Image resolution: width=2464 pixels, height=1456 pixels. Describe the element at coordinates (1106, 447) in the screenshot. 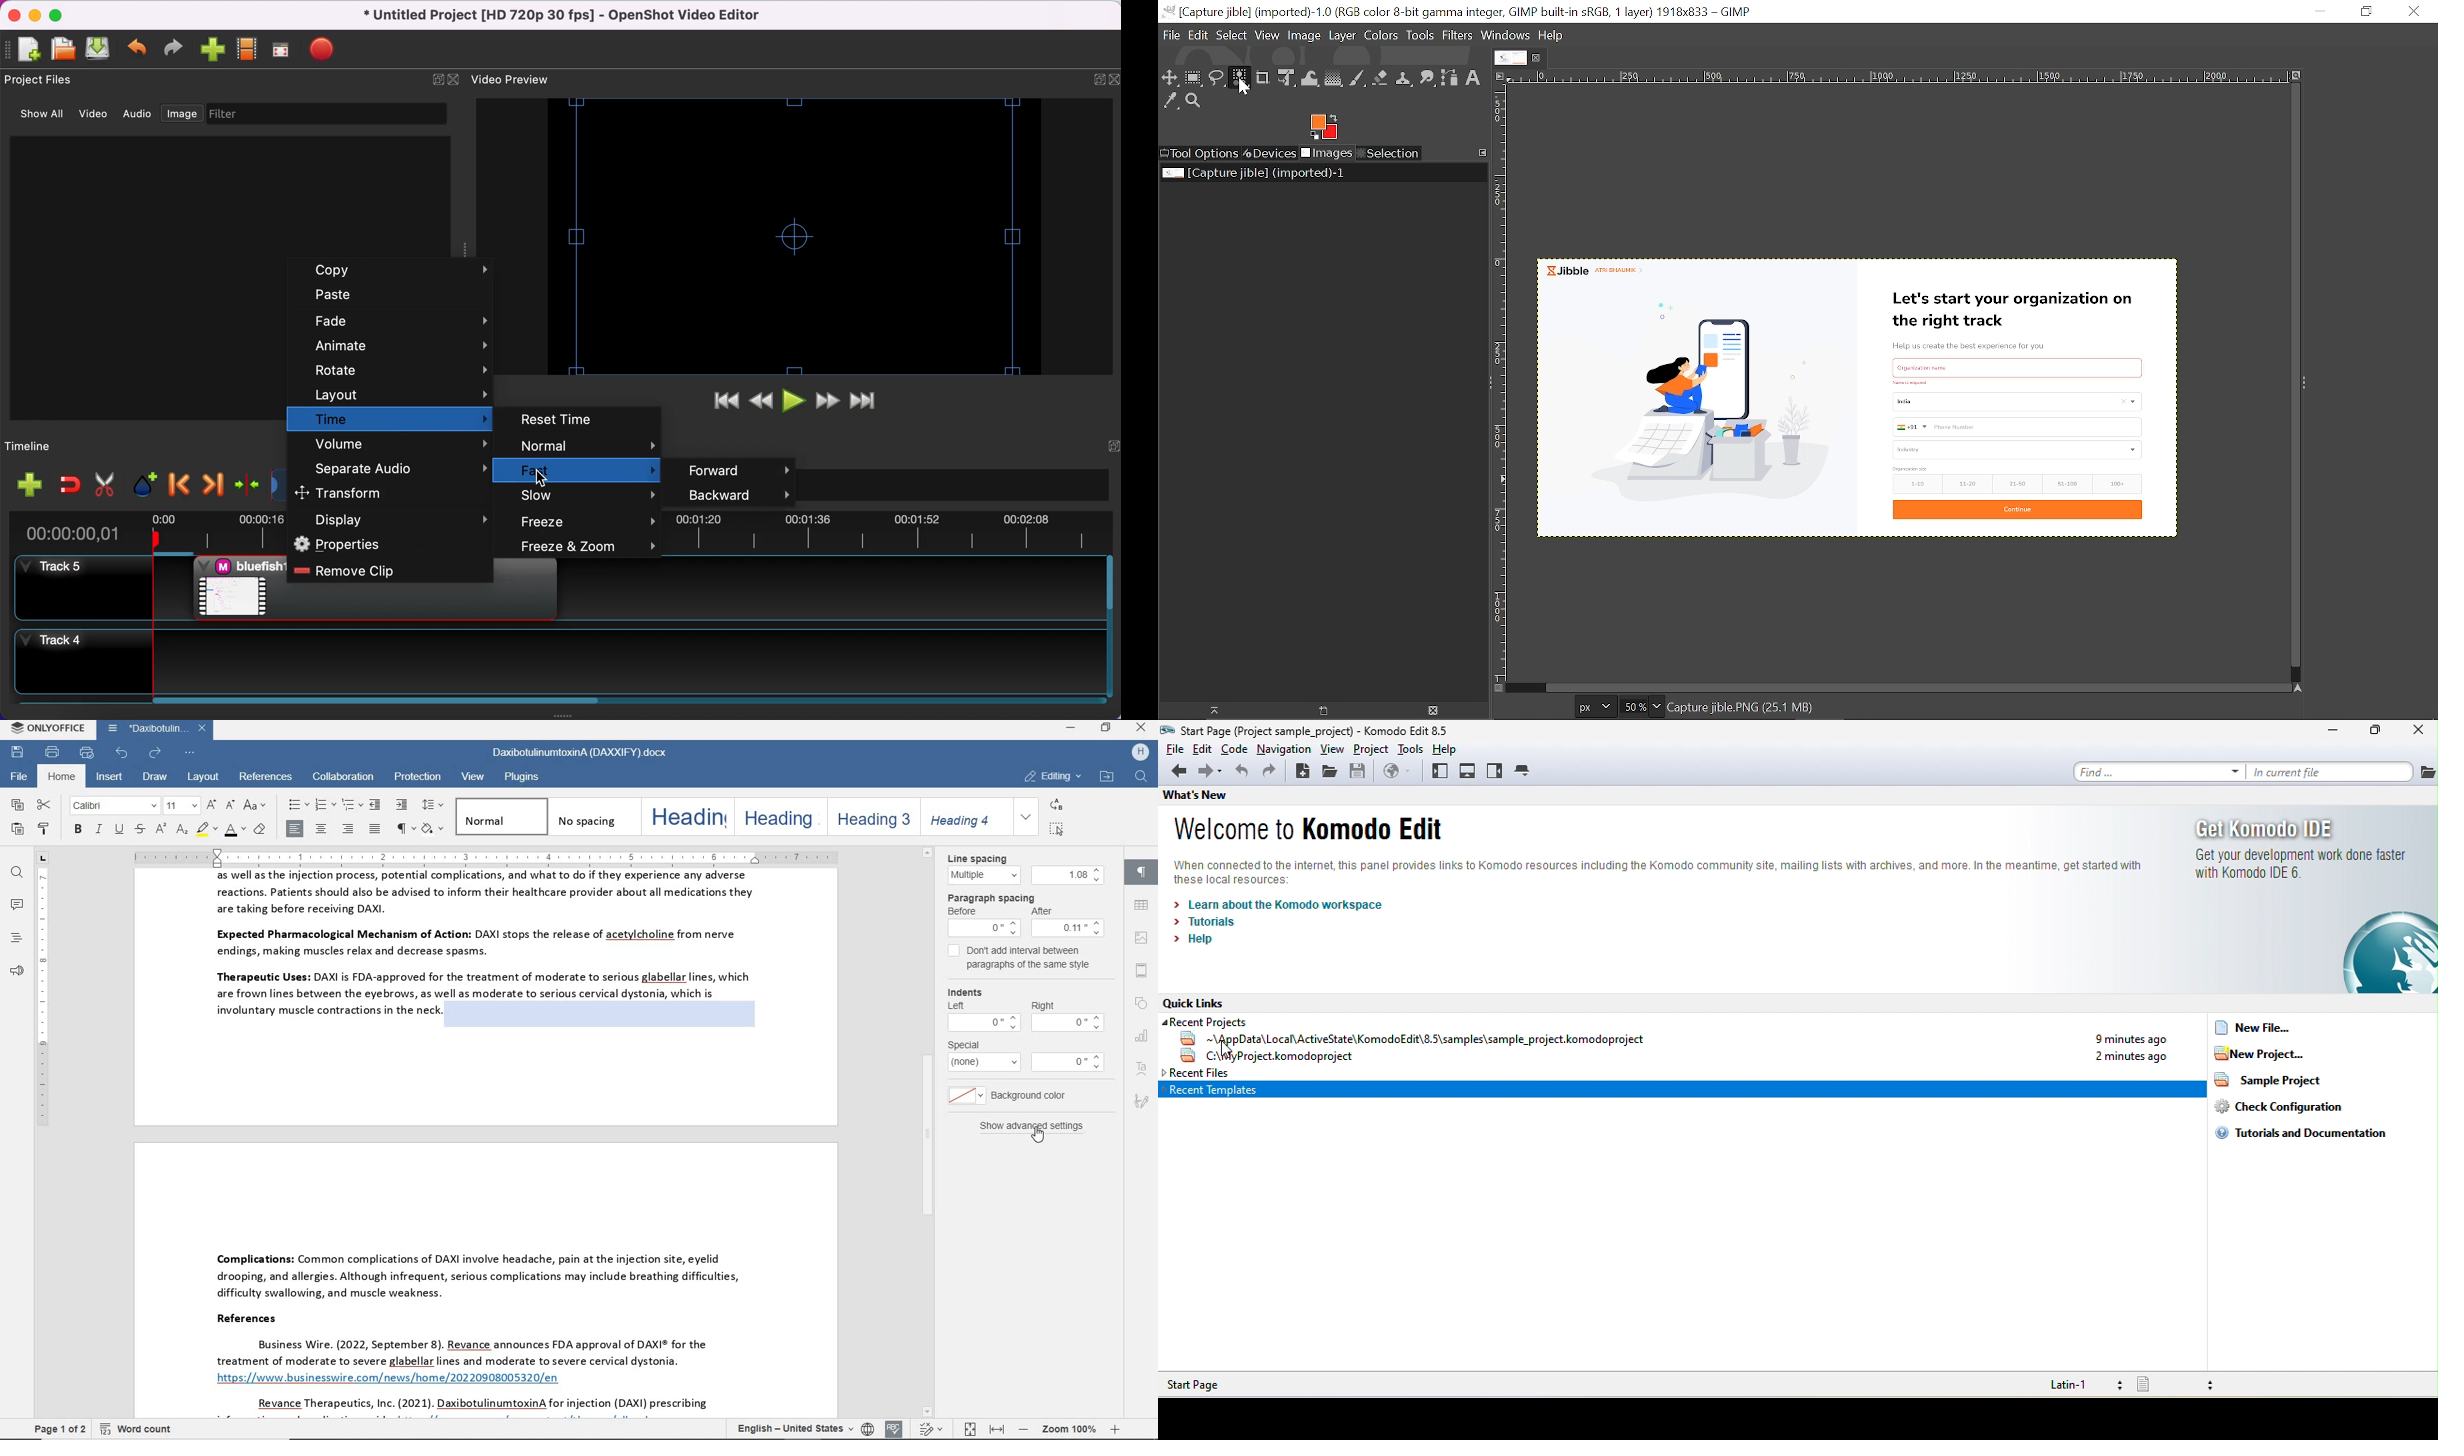

I see `expand/hide` at that location.